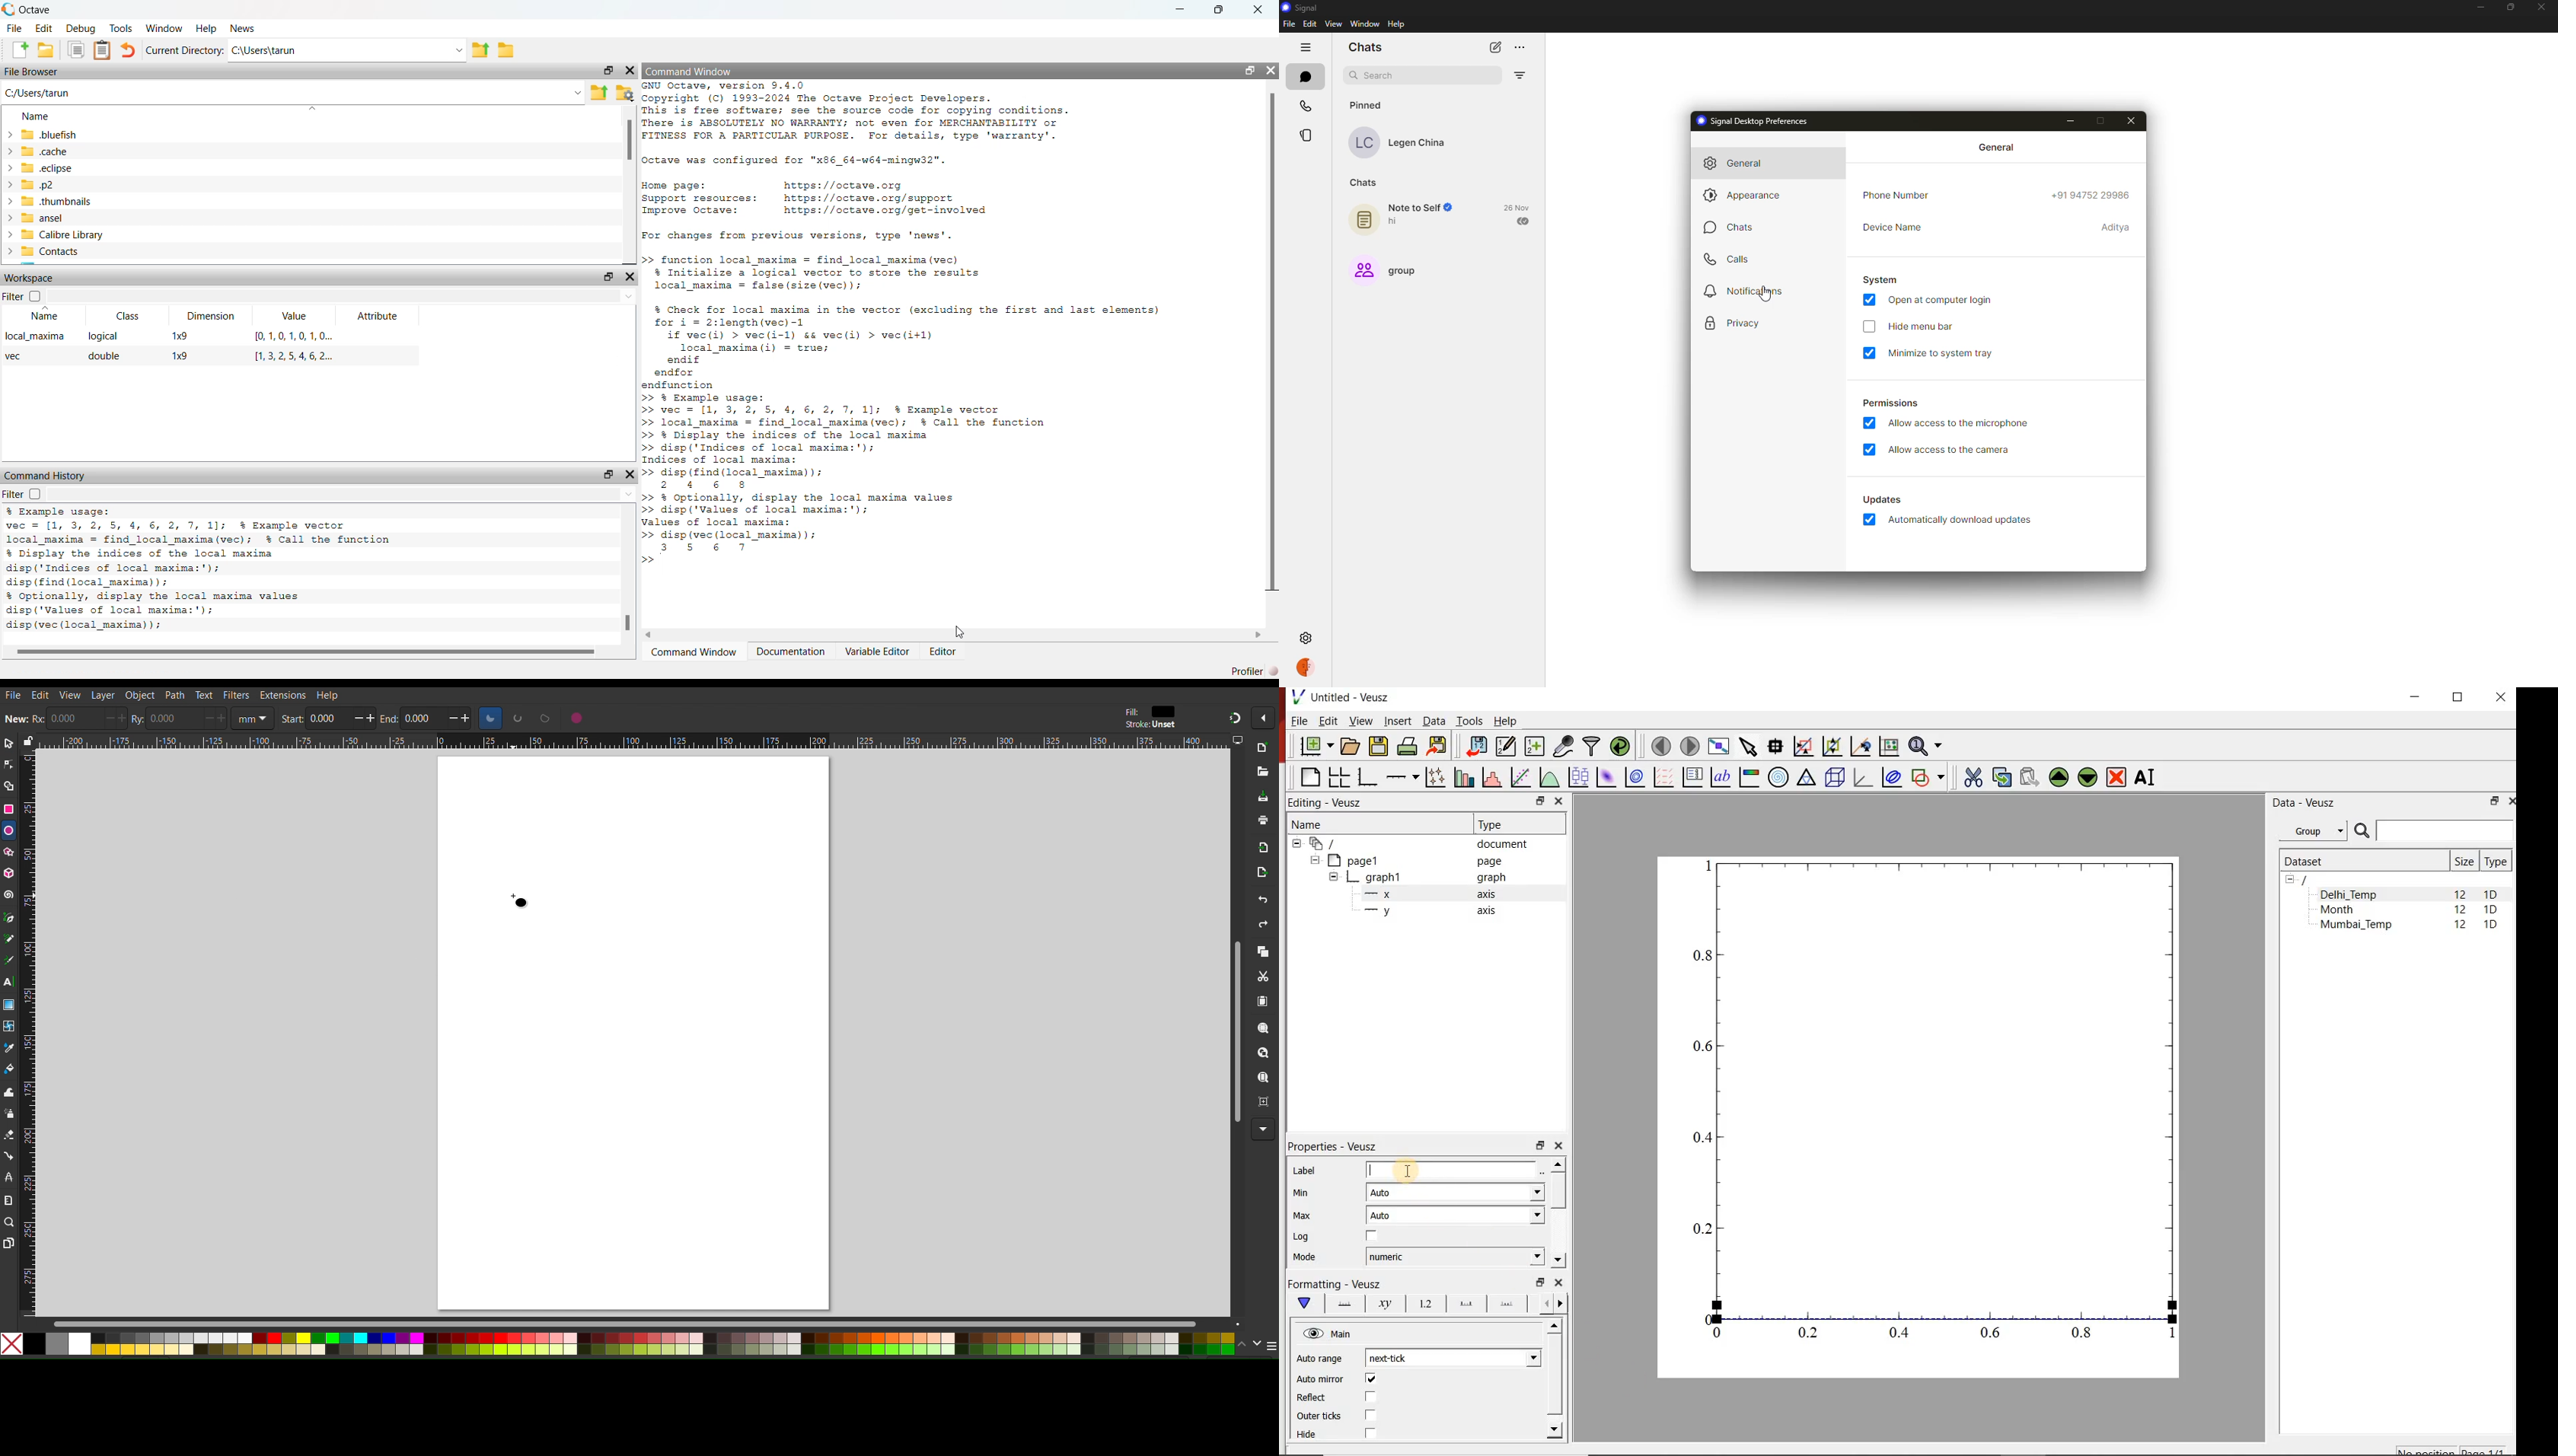  Describe the element at coordinates (490, 719) in the screenshot. I see `circle options` at that location.